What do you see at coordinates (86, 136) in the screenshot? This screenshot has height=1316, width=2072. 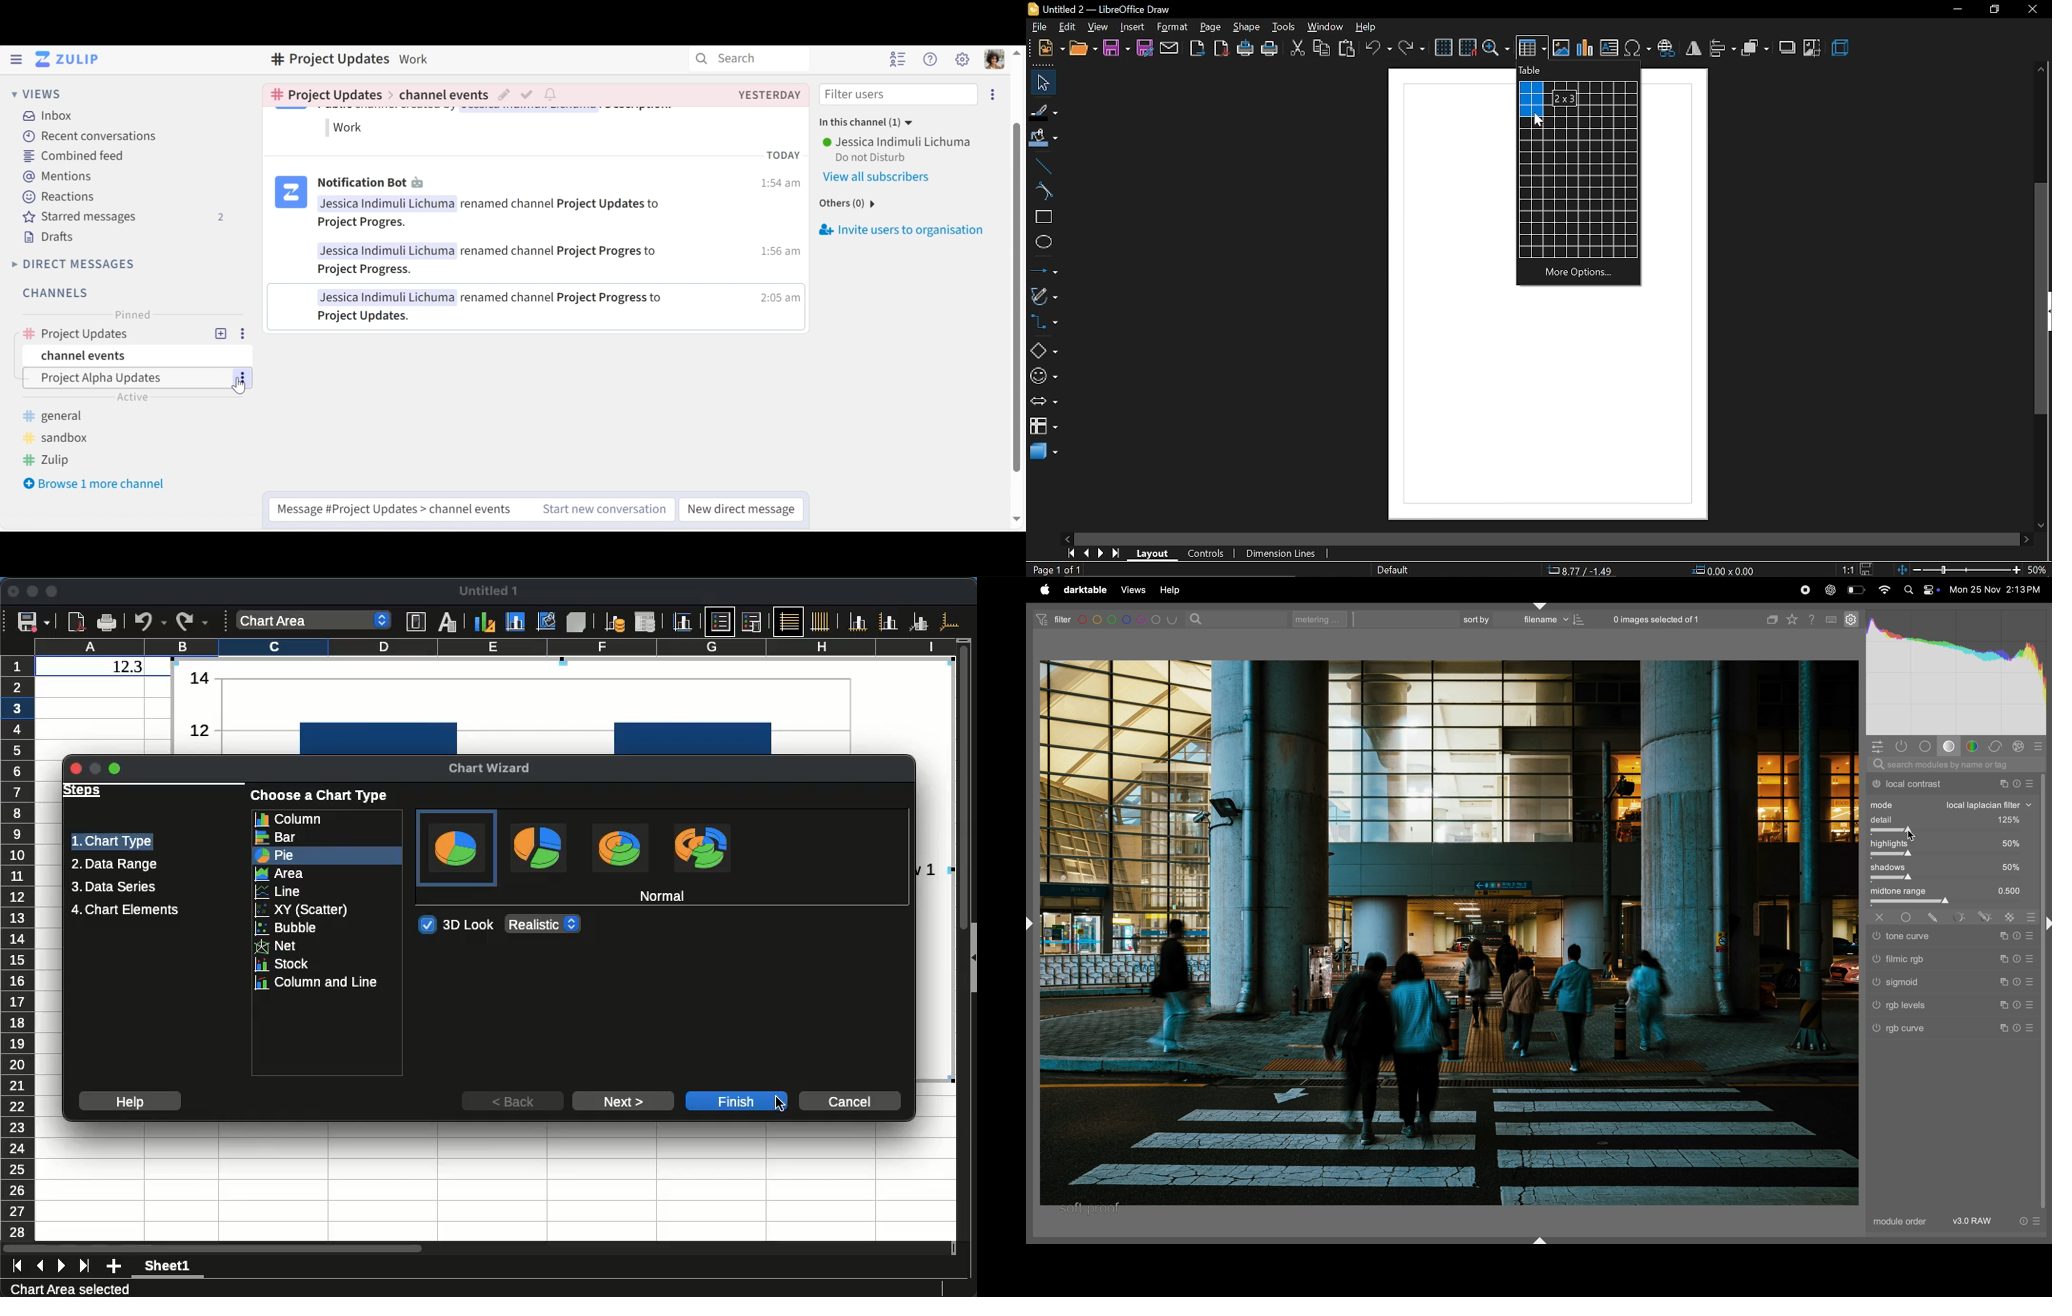 I see `Recent Conversations` at bounding box center [86, 136].